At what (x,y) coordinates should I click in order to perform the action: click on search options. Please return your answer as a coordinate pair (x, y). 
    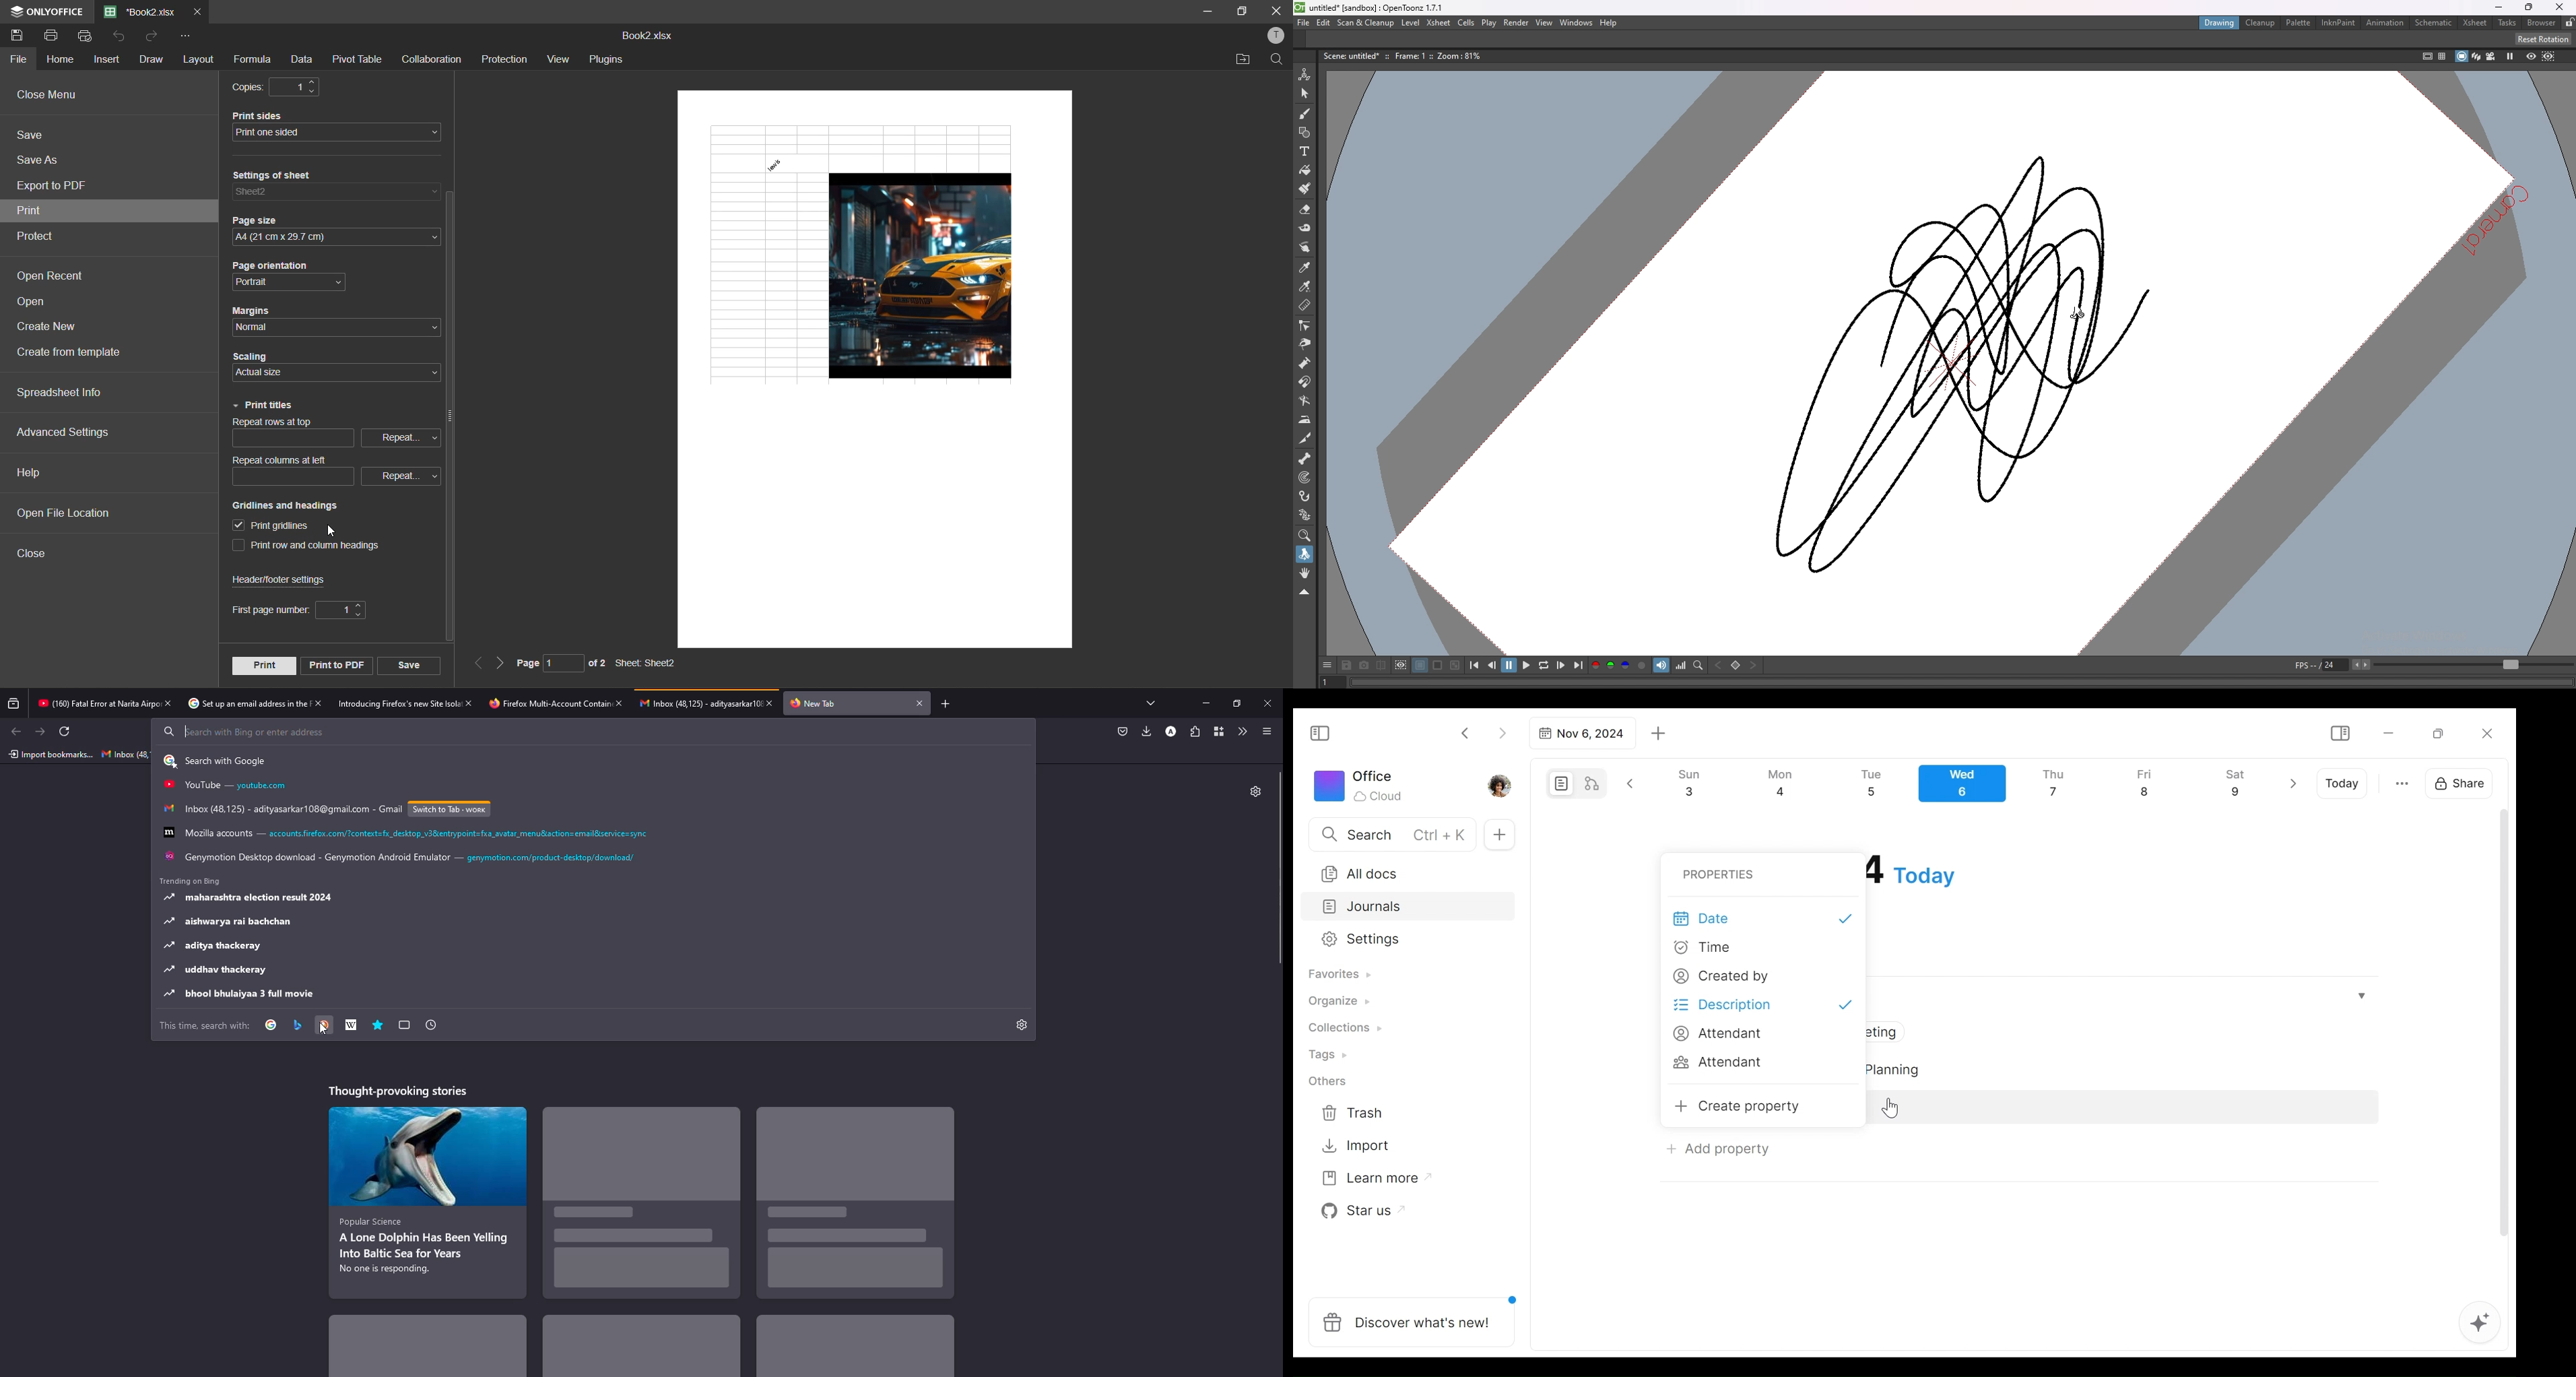
    Looking at the image, I should click on (281, 809).